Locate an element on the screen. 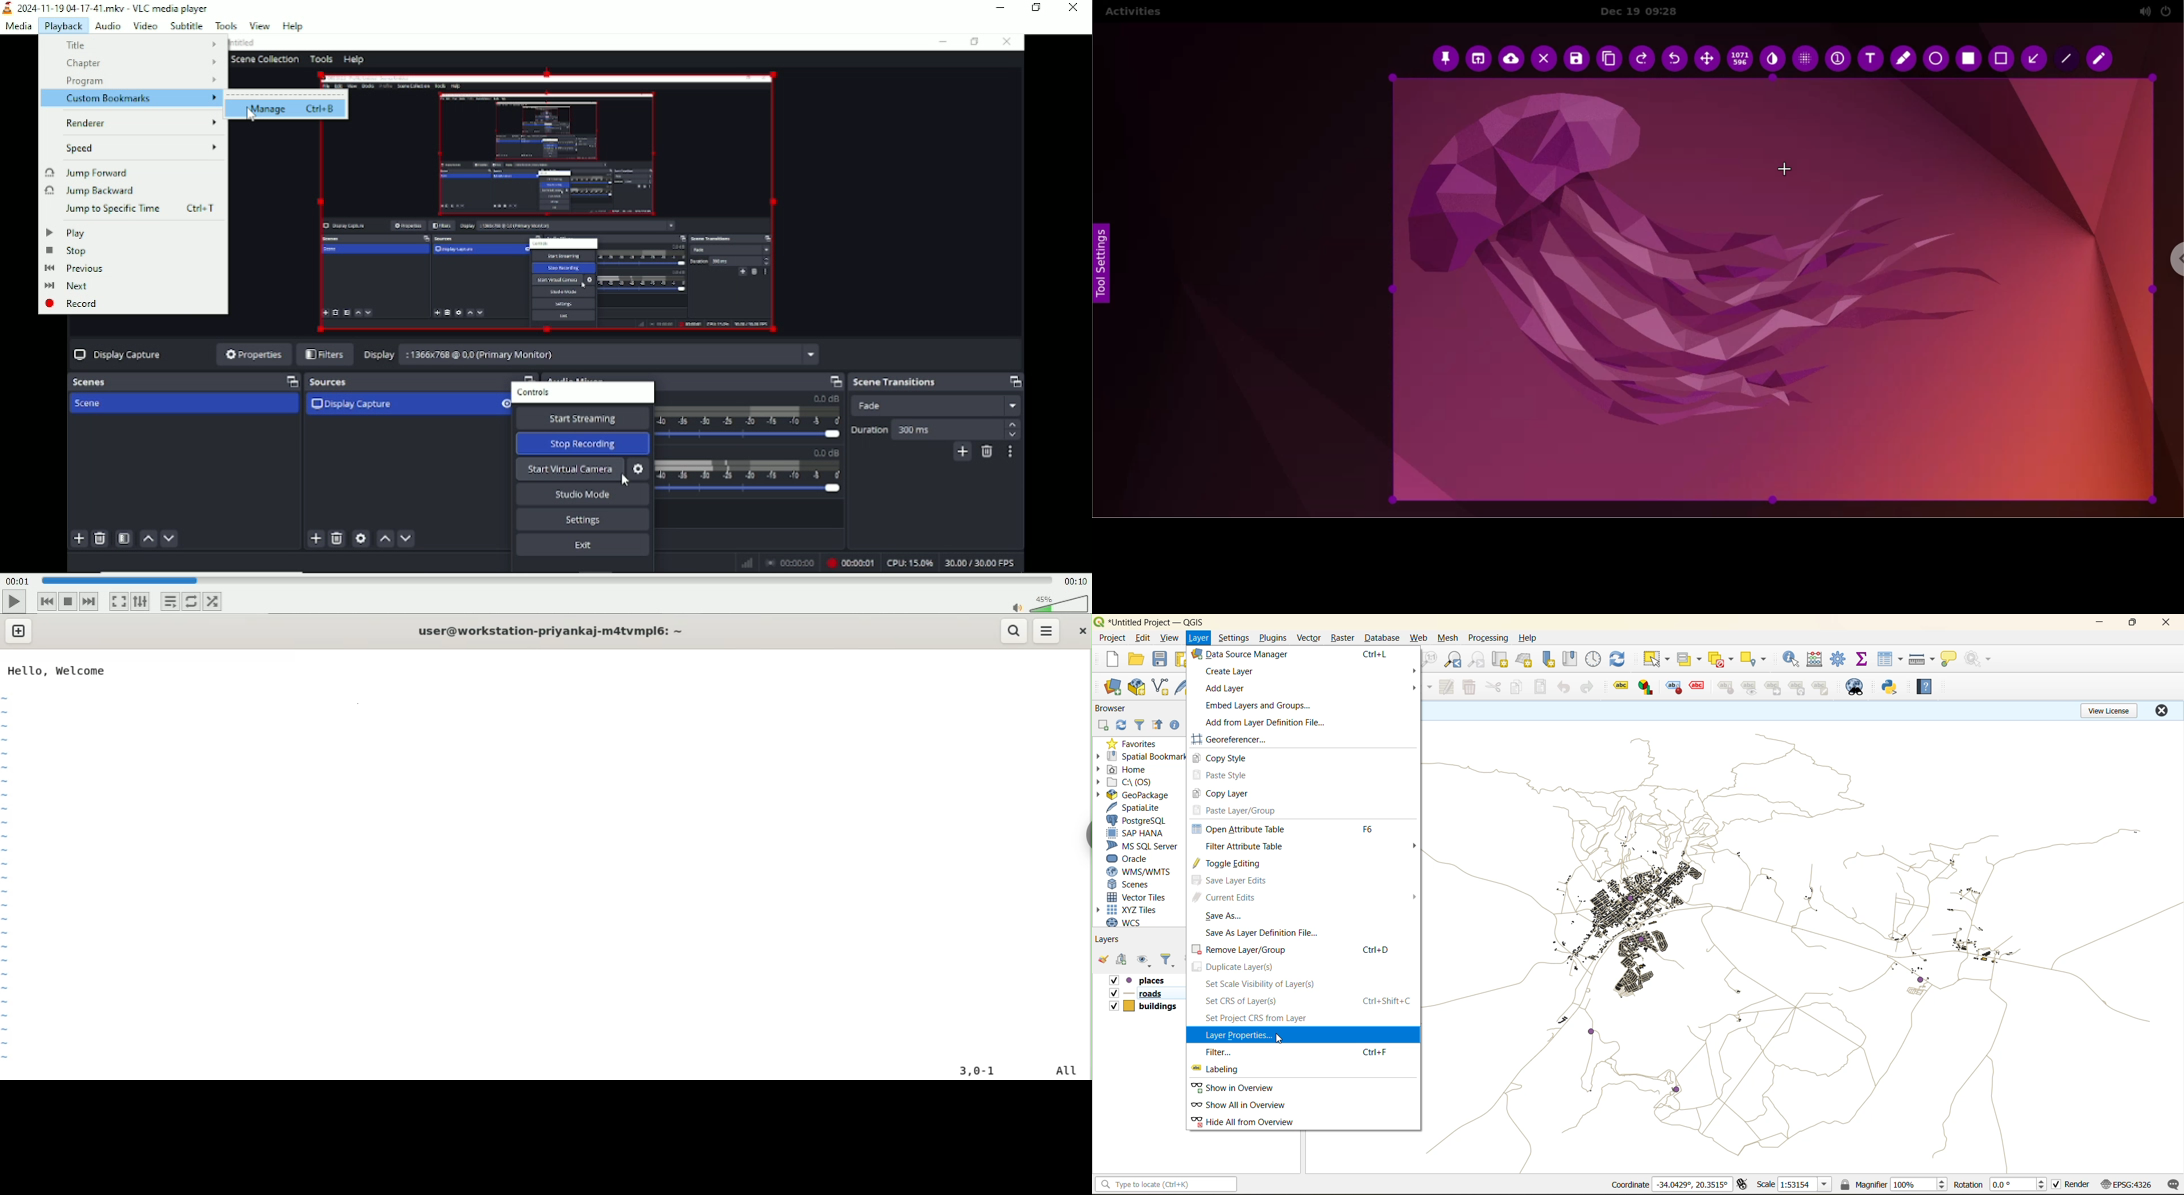 This screenshot has width=2184, height=1204. Toggle loop all, loop one and no loop  is located at coordinates (192, 601).